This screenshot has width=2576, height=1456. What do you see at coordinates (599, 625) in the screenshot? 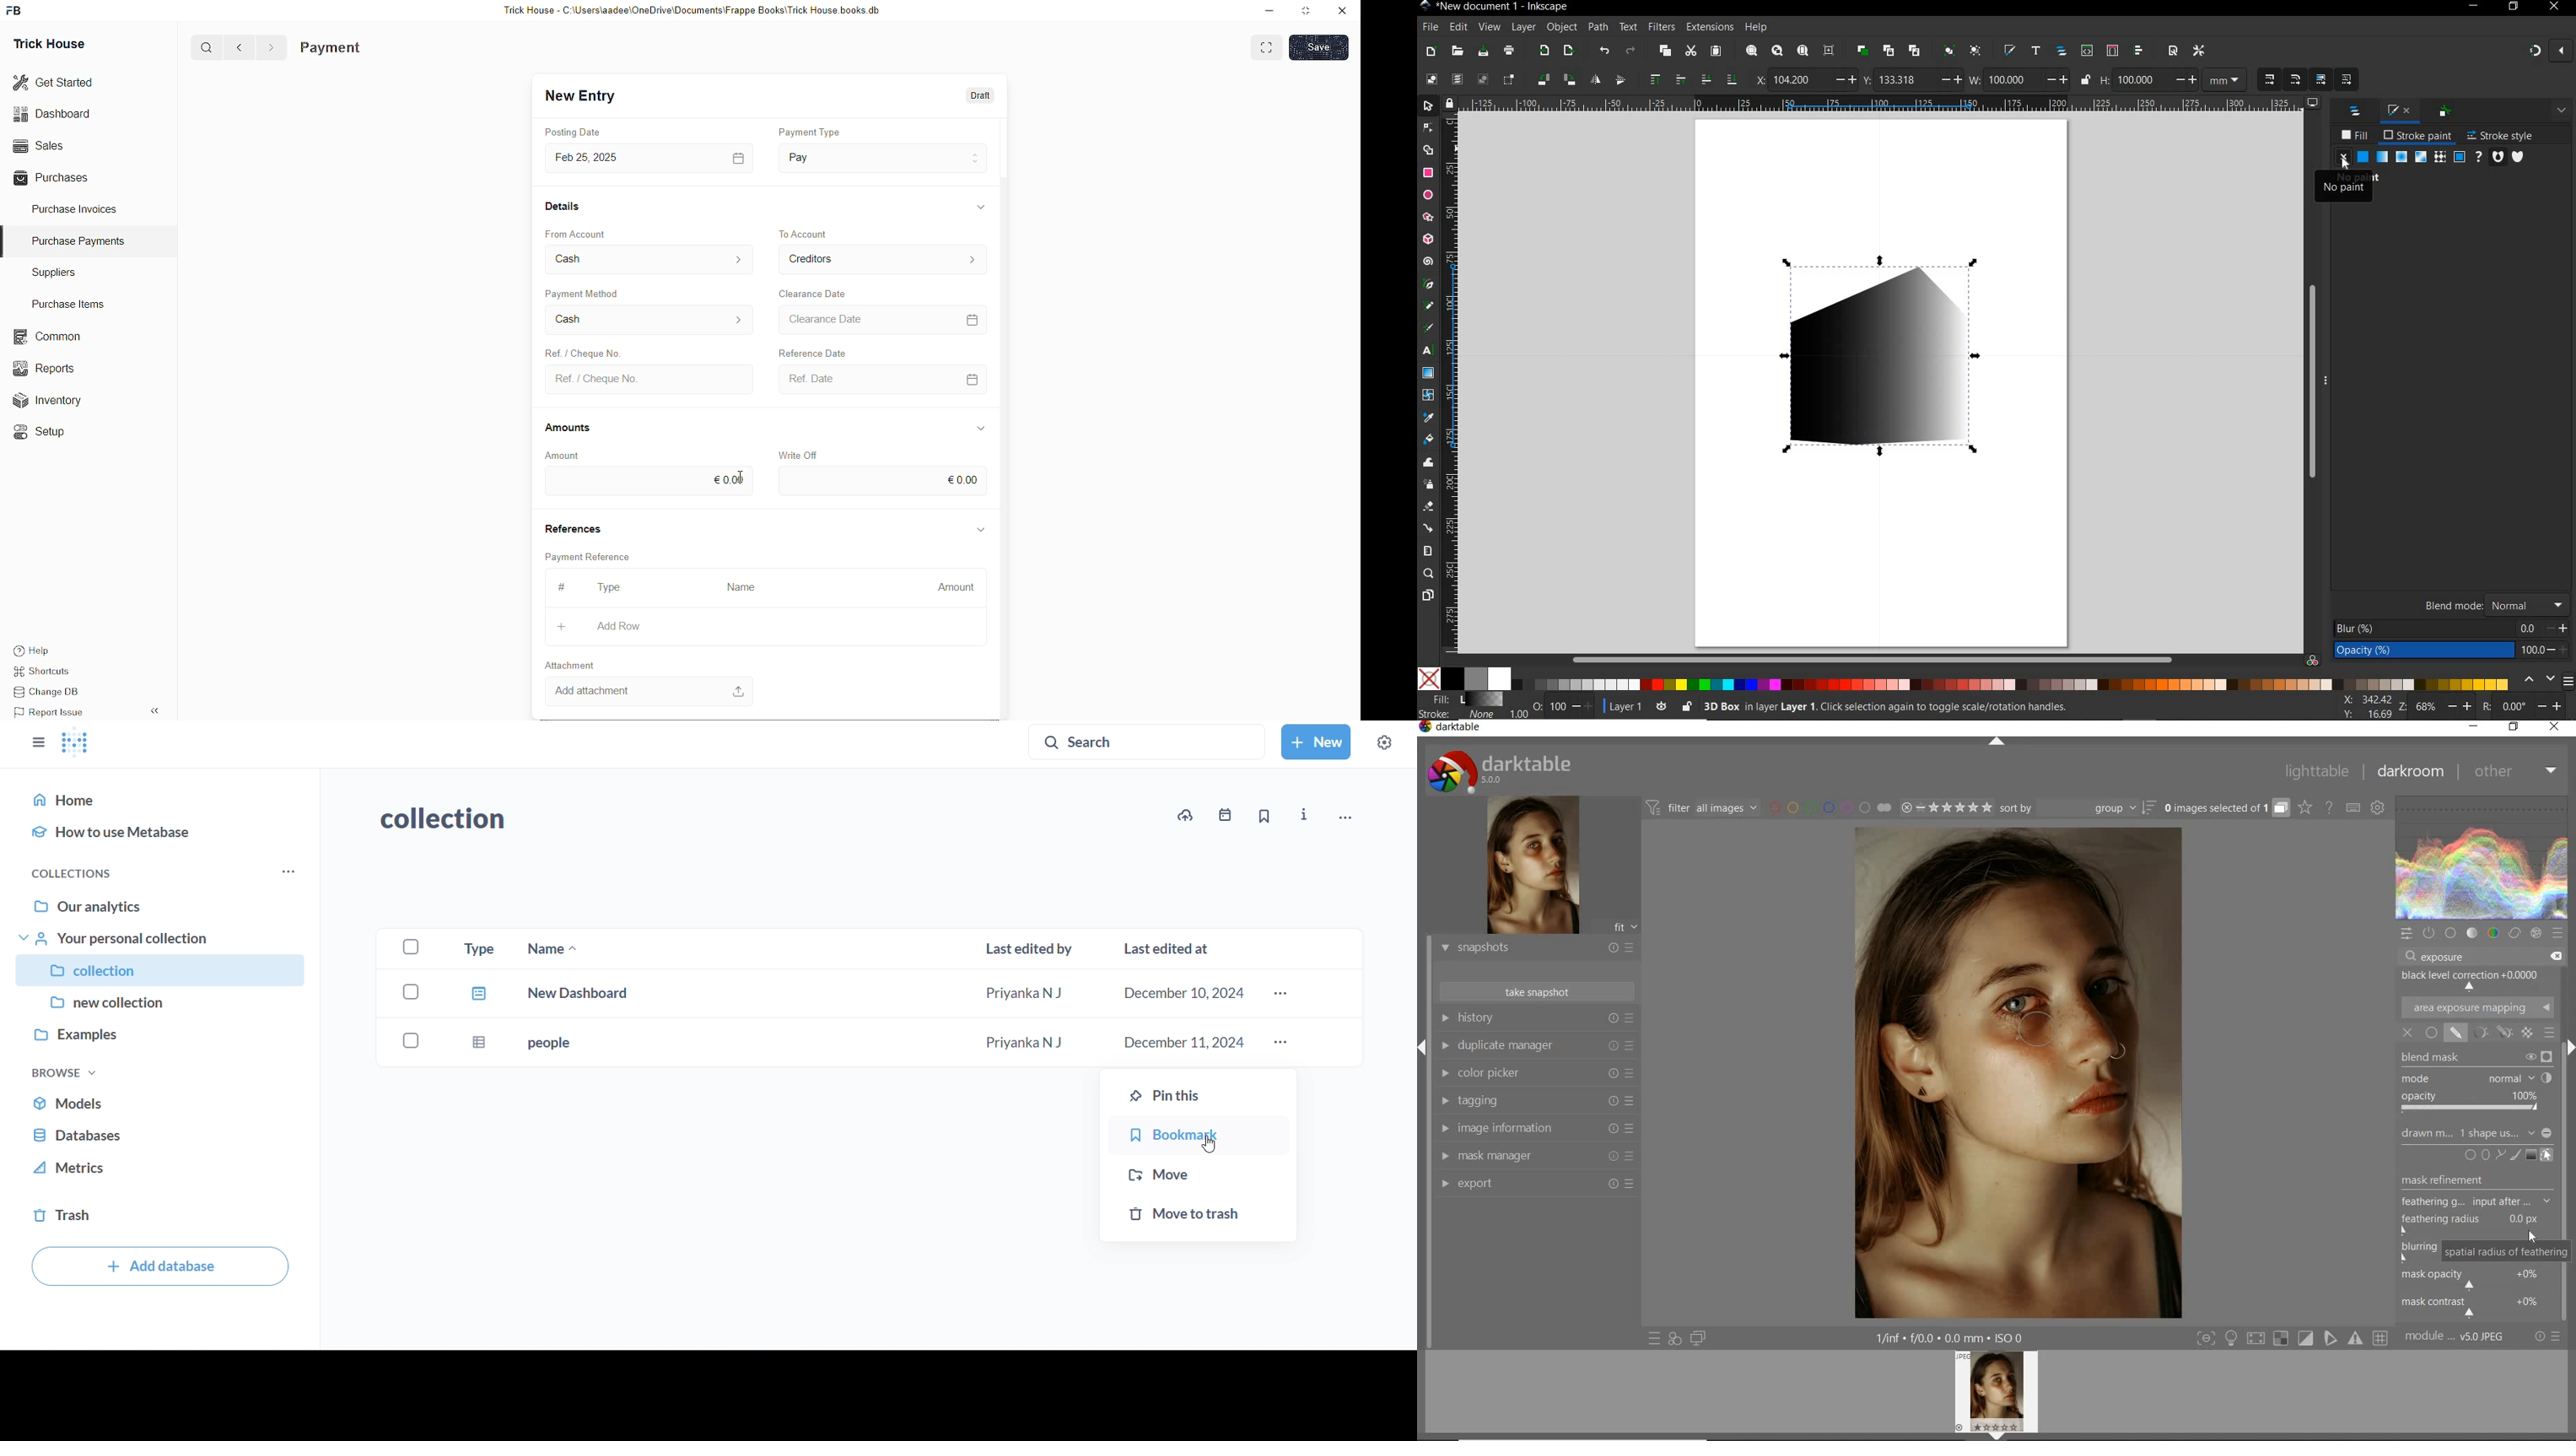
I see `Add Row` at bounding box center [599, 625].